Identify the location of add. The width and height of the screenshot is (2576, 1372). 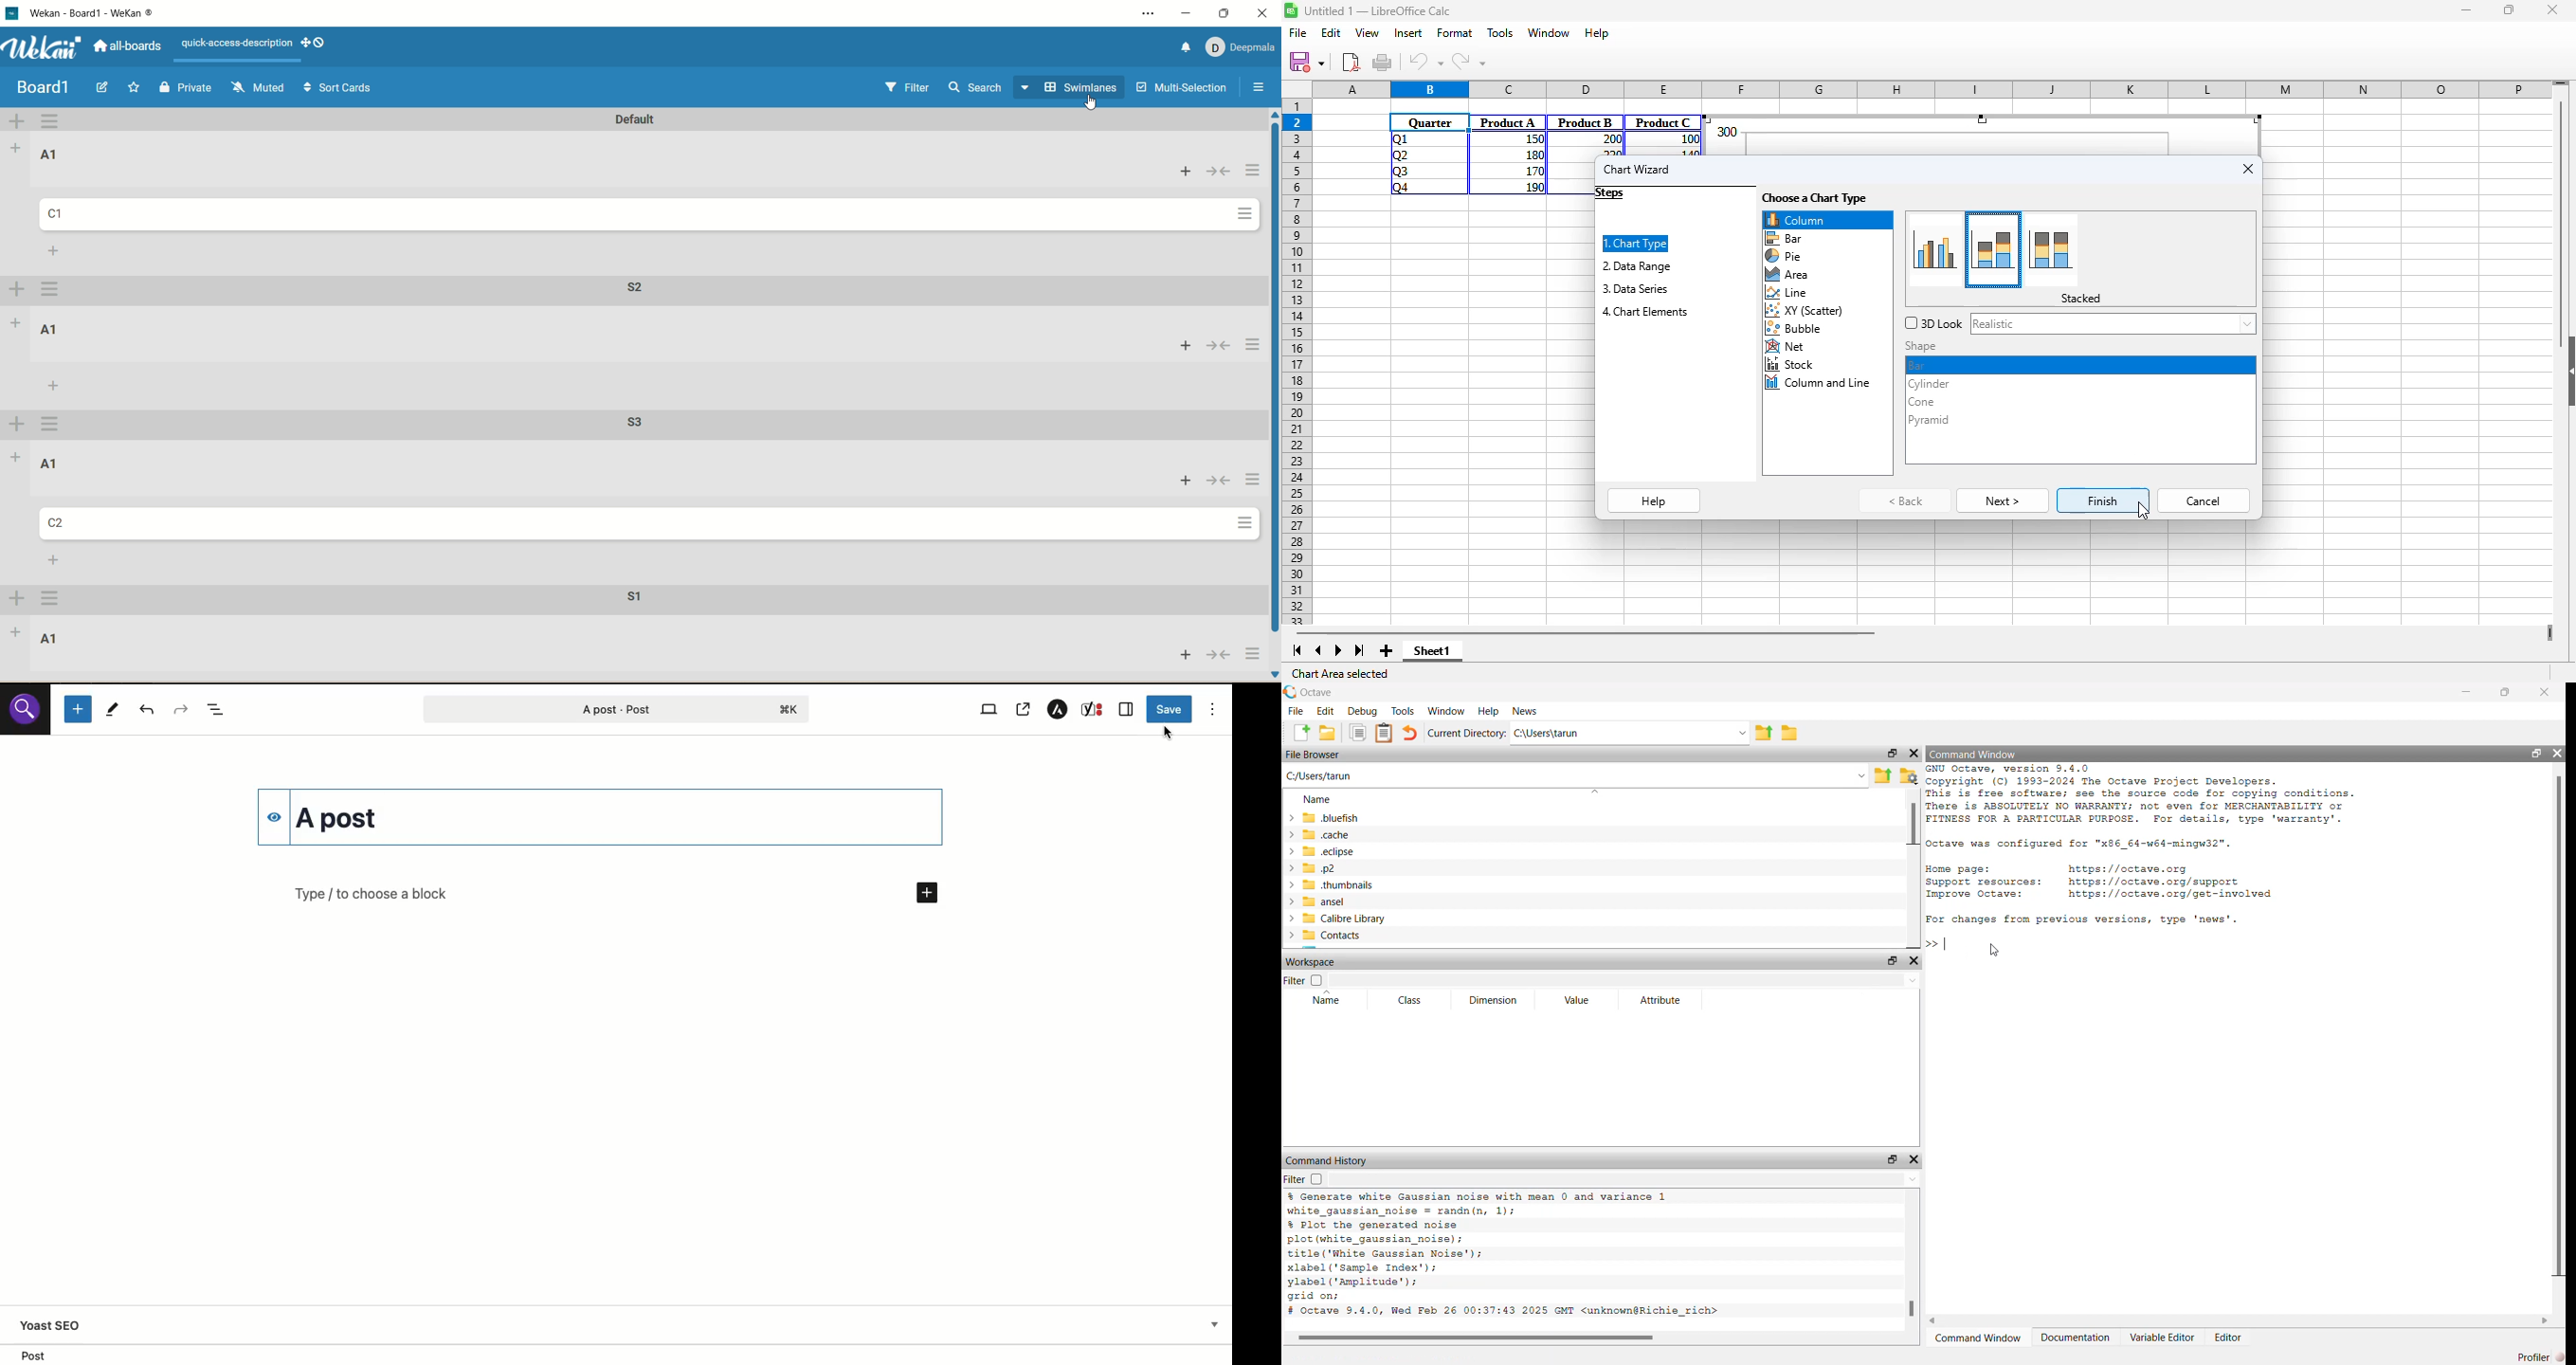
(55, 250).